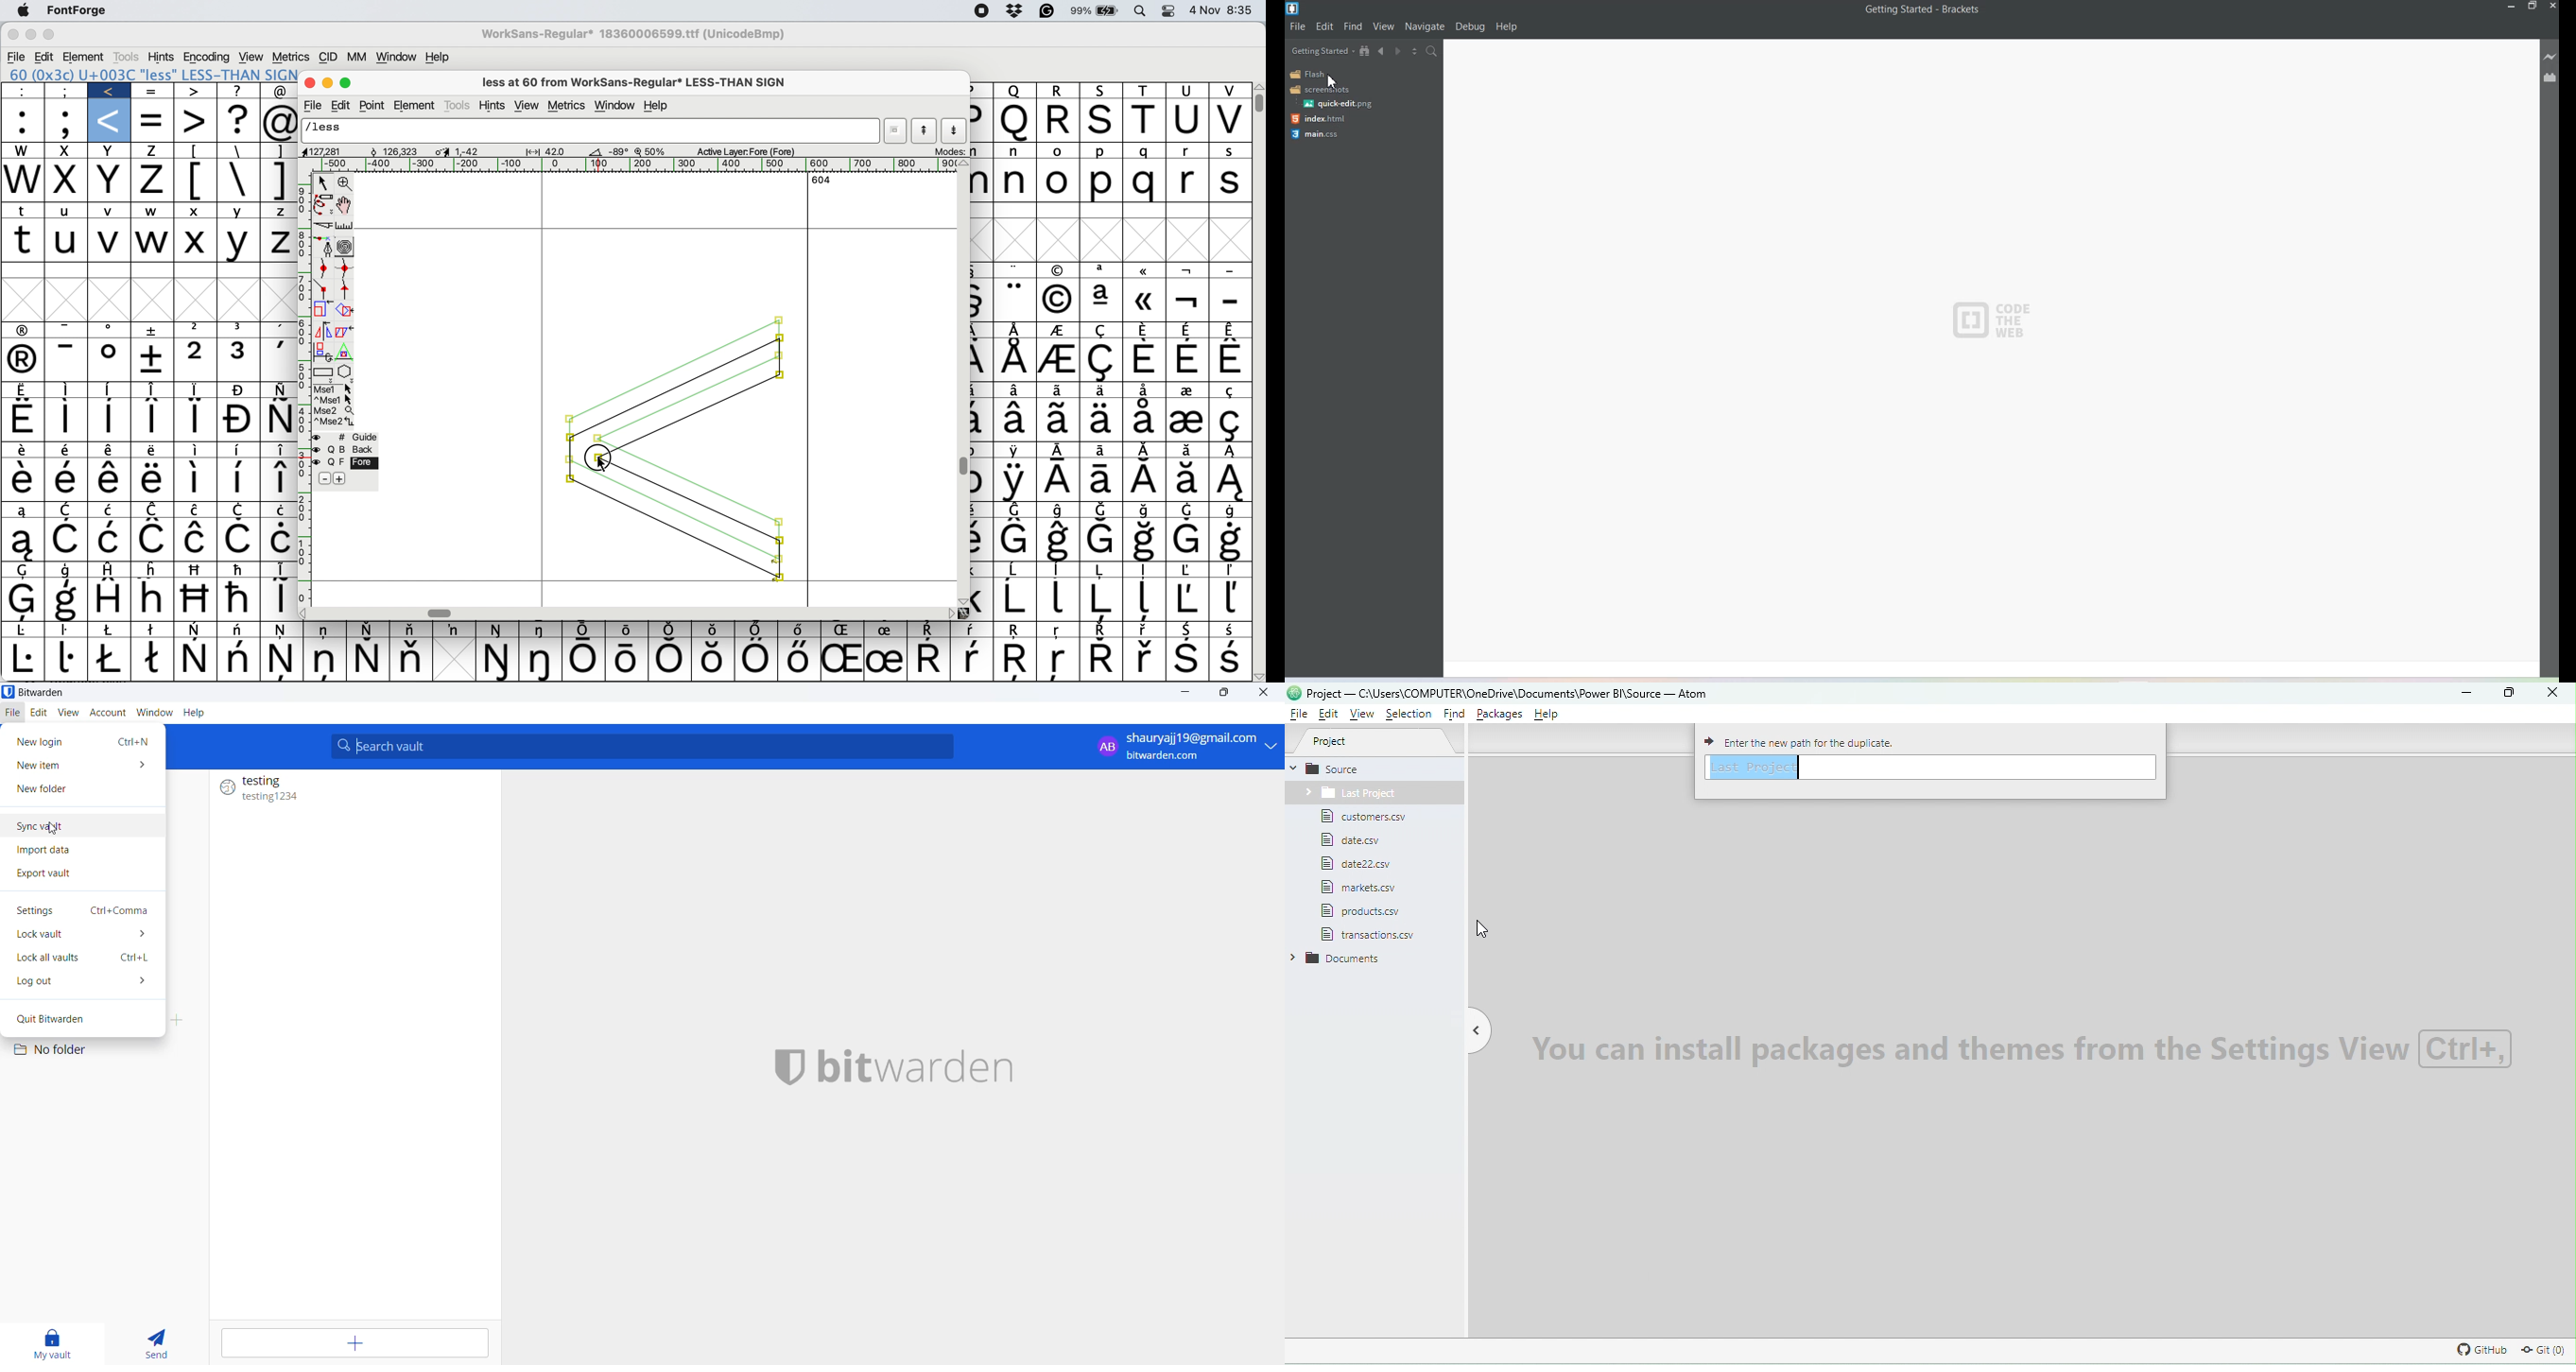 This screenshot has width=2576, height=1372. Describe the element at coordinates (71, 1020) in the screenshot. I see `quit bitwarden` at that location.